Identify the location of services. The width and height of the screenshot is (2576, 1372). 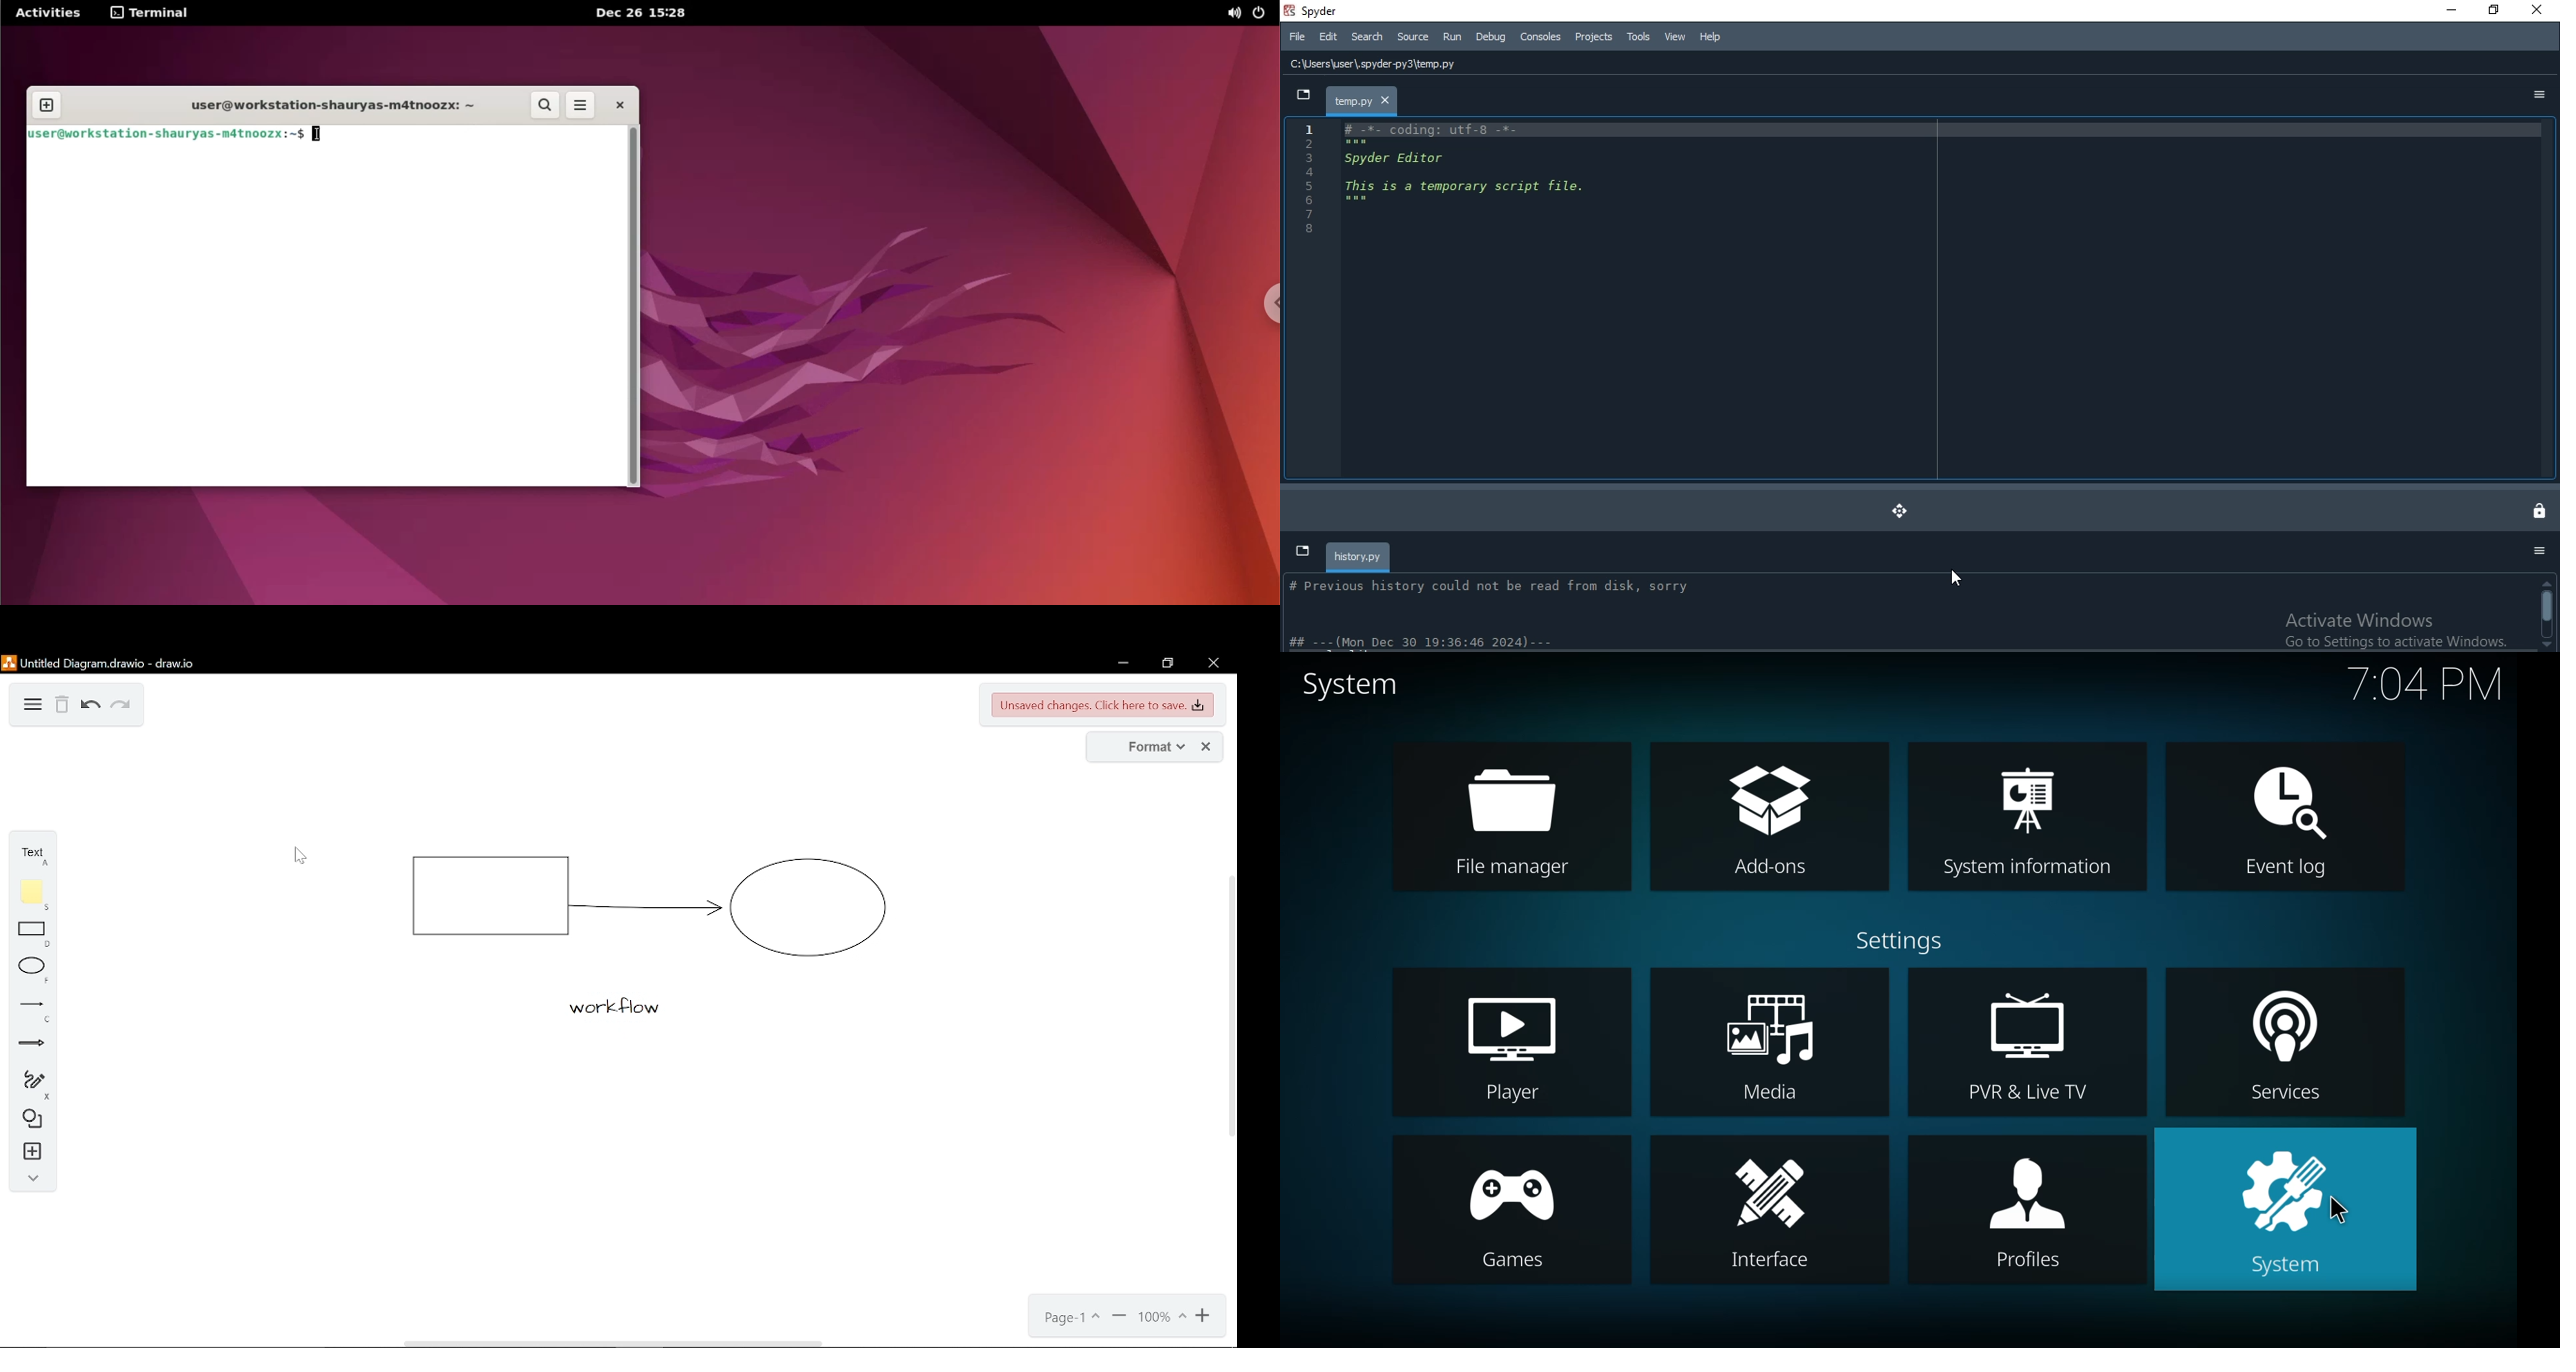
(2267, 1044).